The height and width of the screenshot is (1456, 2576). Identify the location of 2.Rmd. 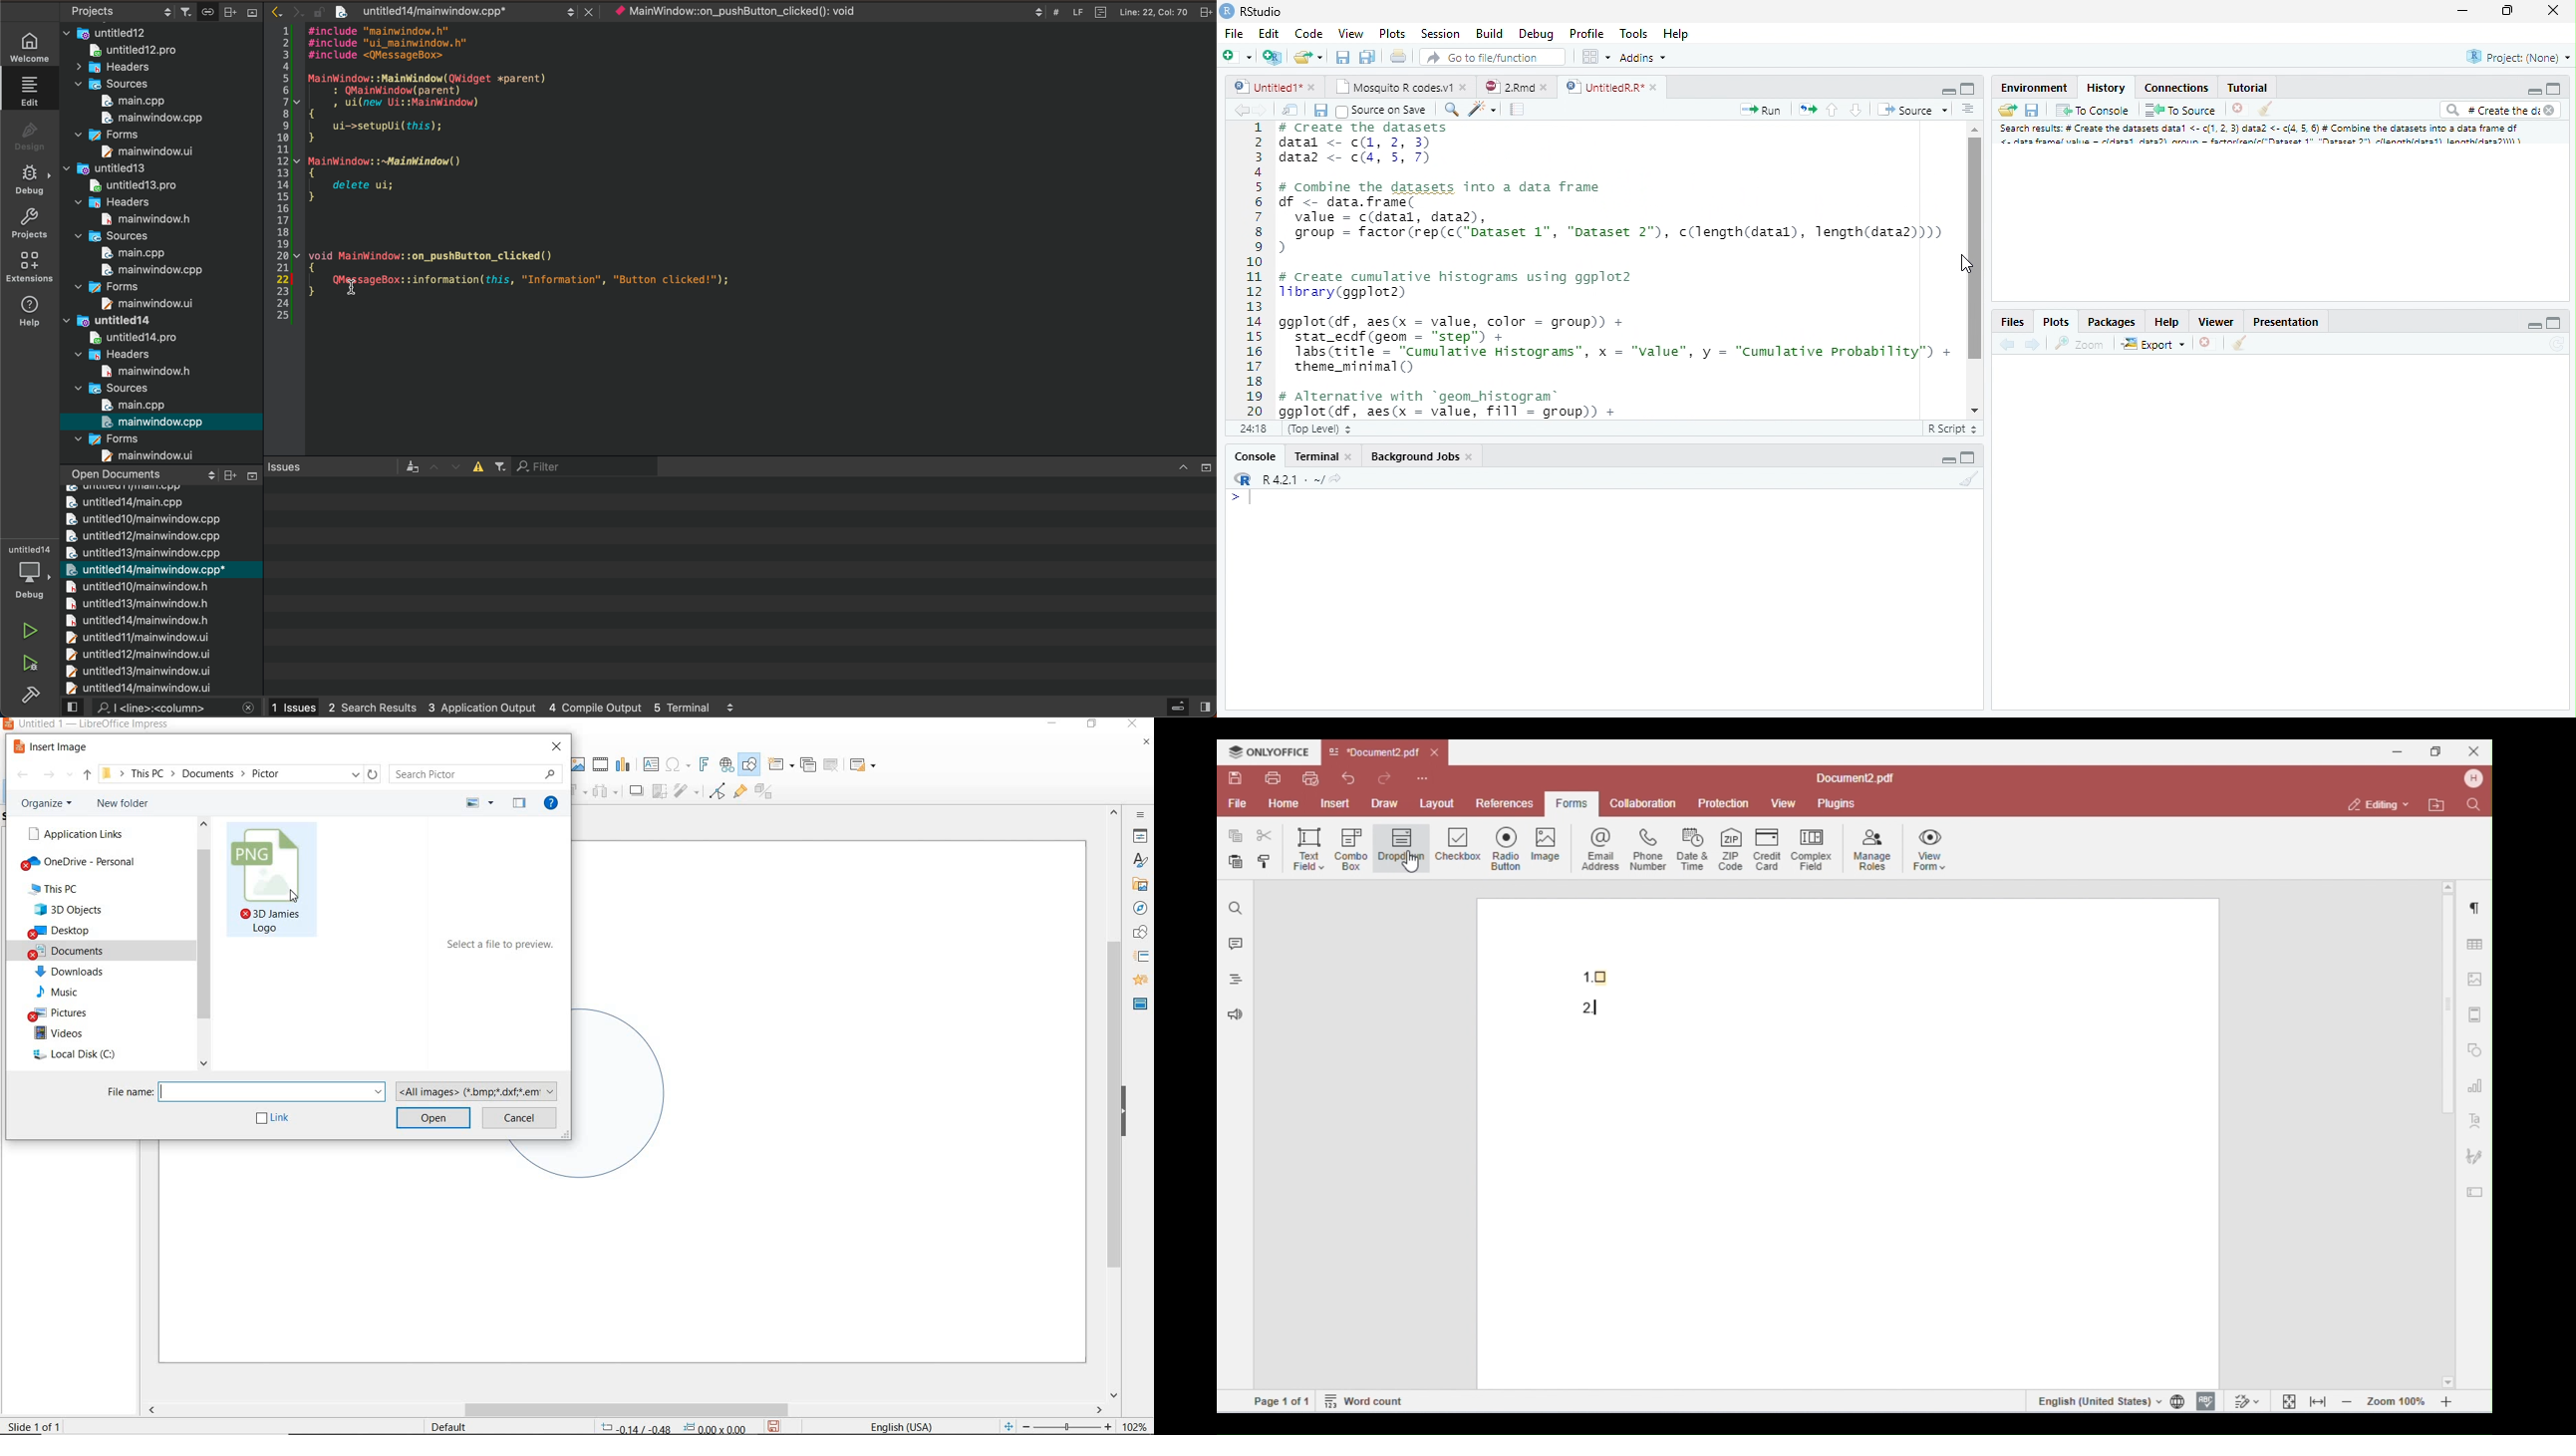
(1514, 85).